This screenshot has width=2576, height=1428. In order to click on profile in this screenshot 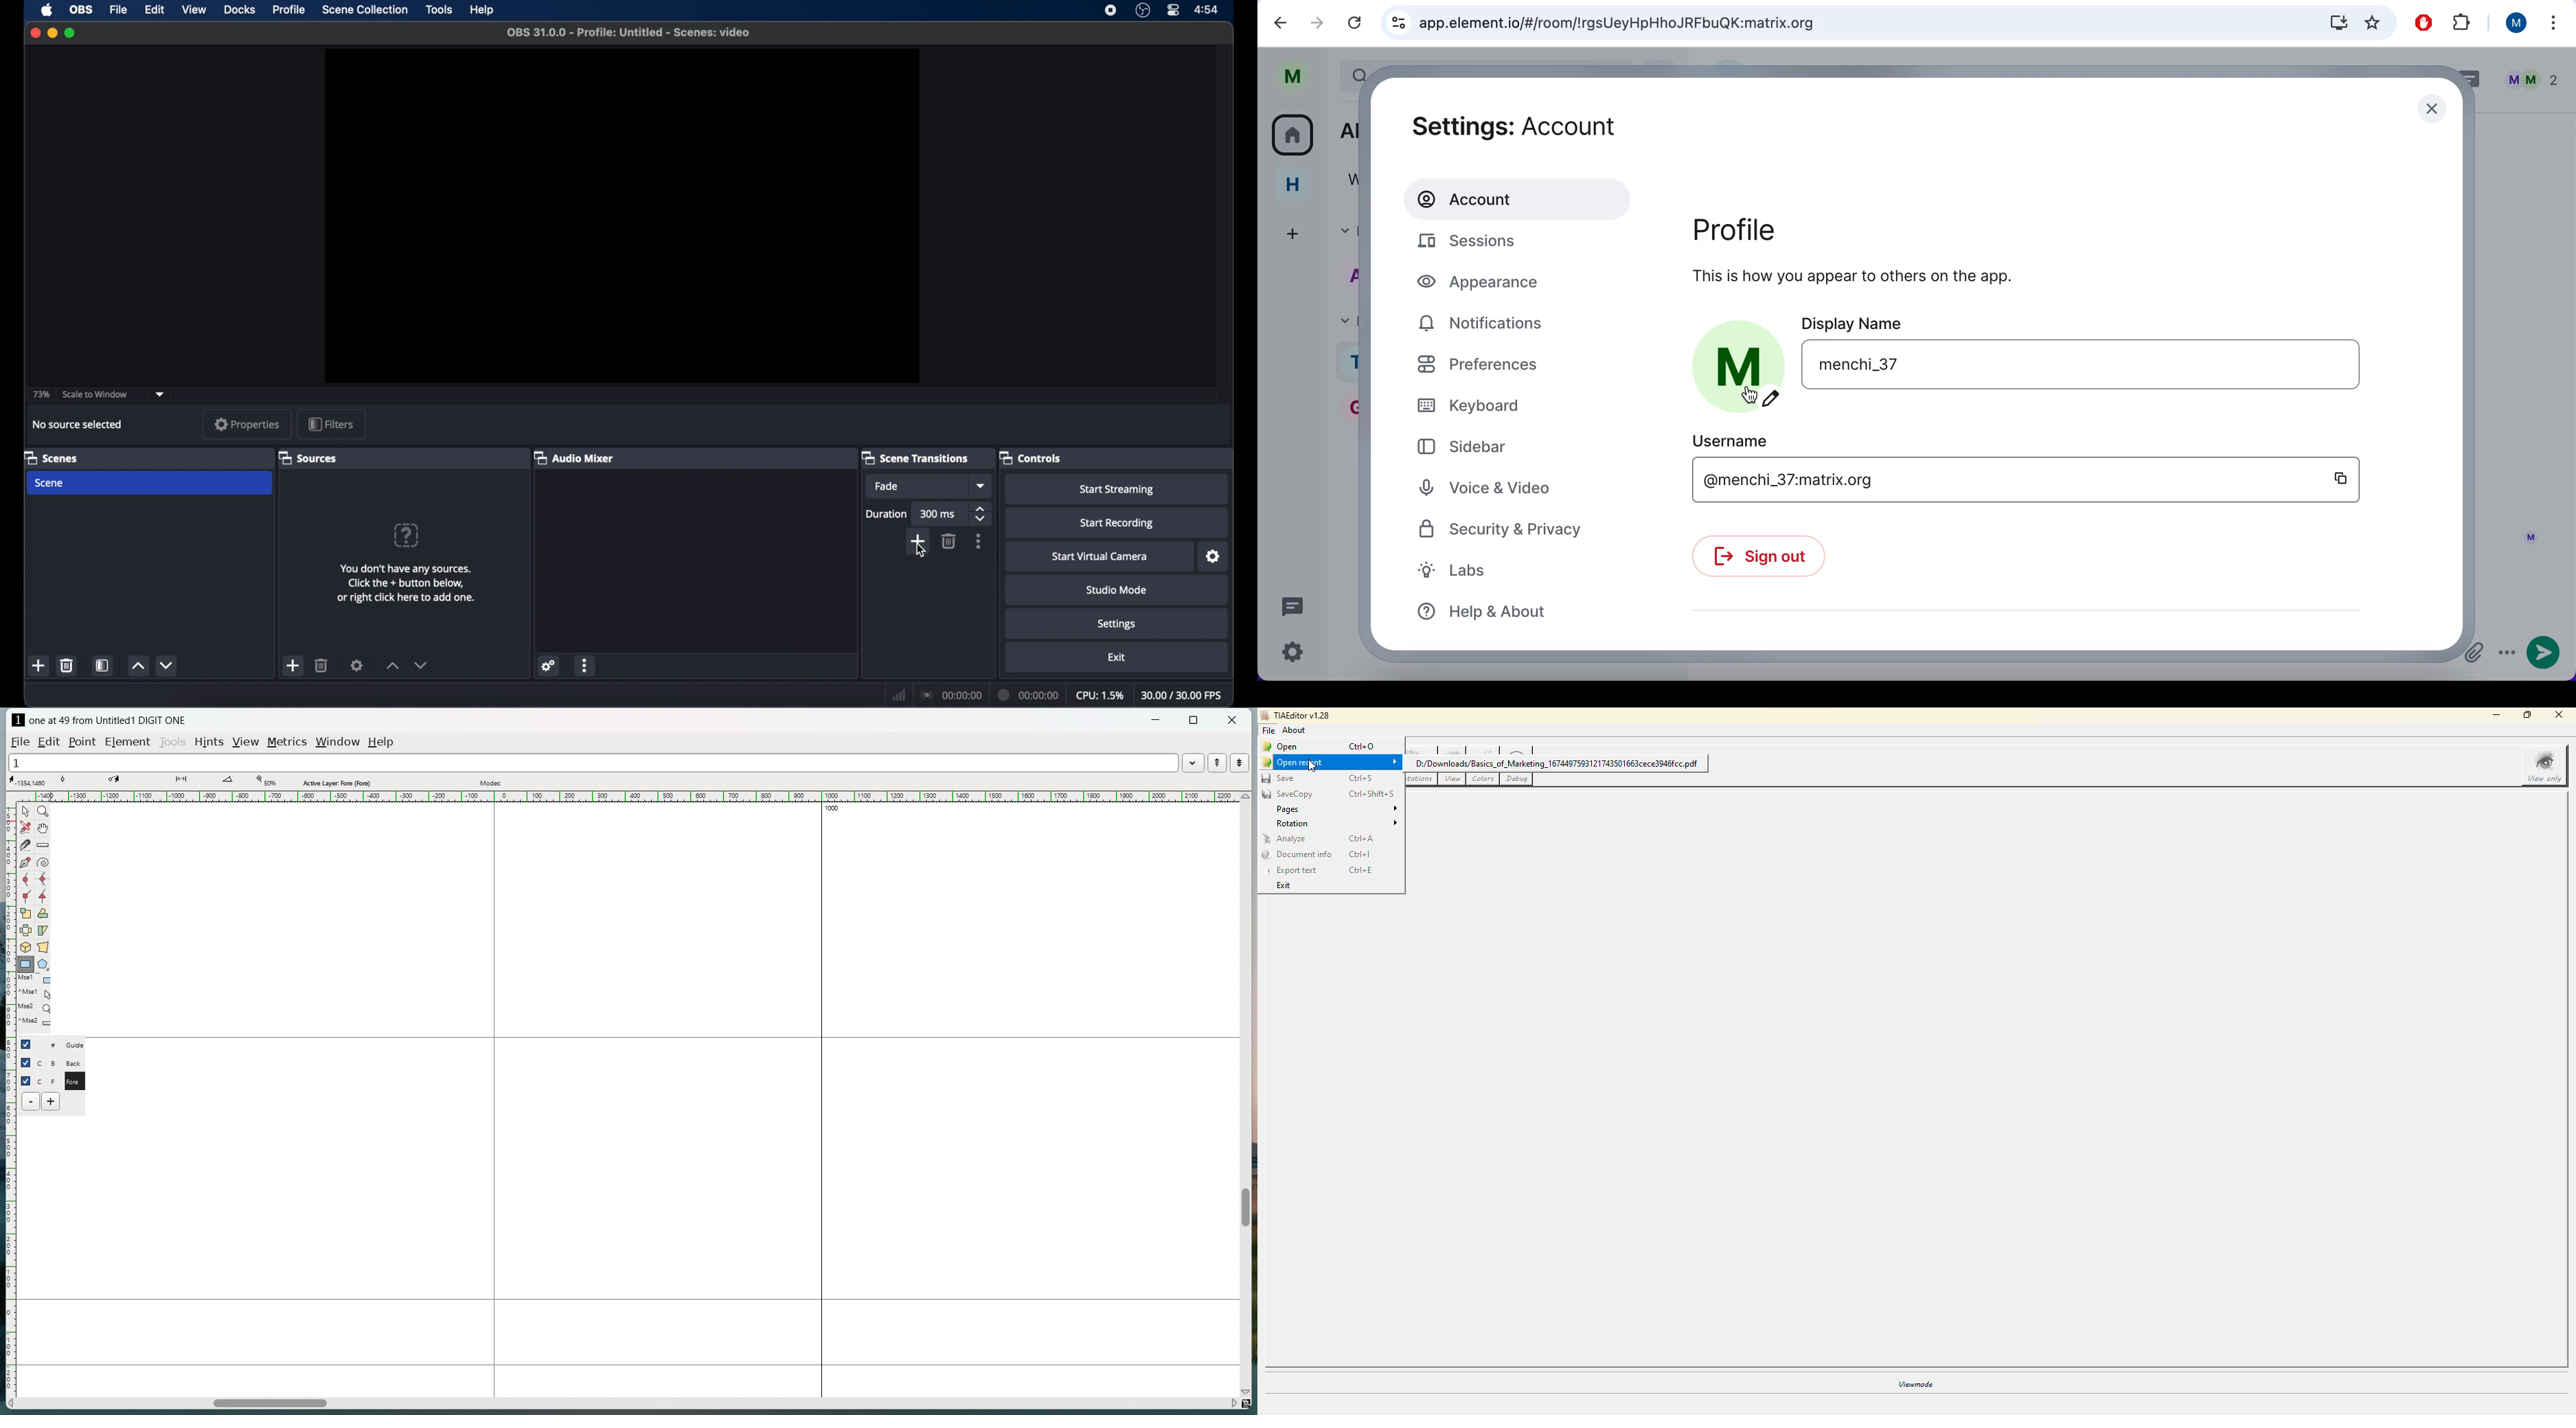, I will do `click(289, 10)`.